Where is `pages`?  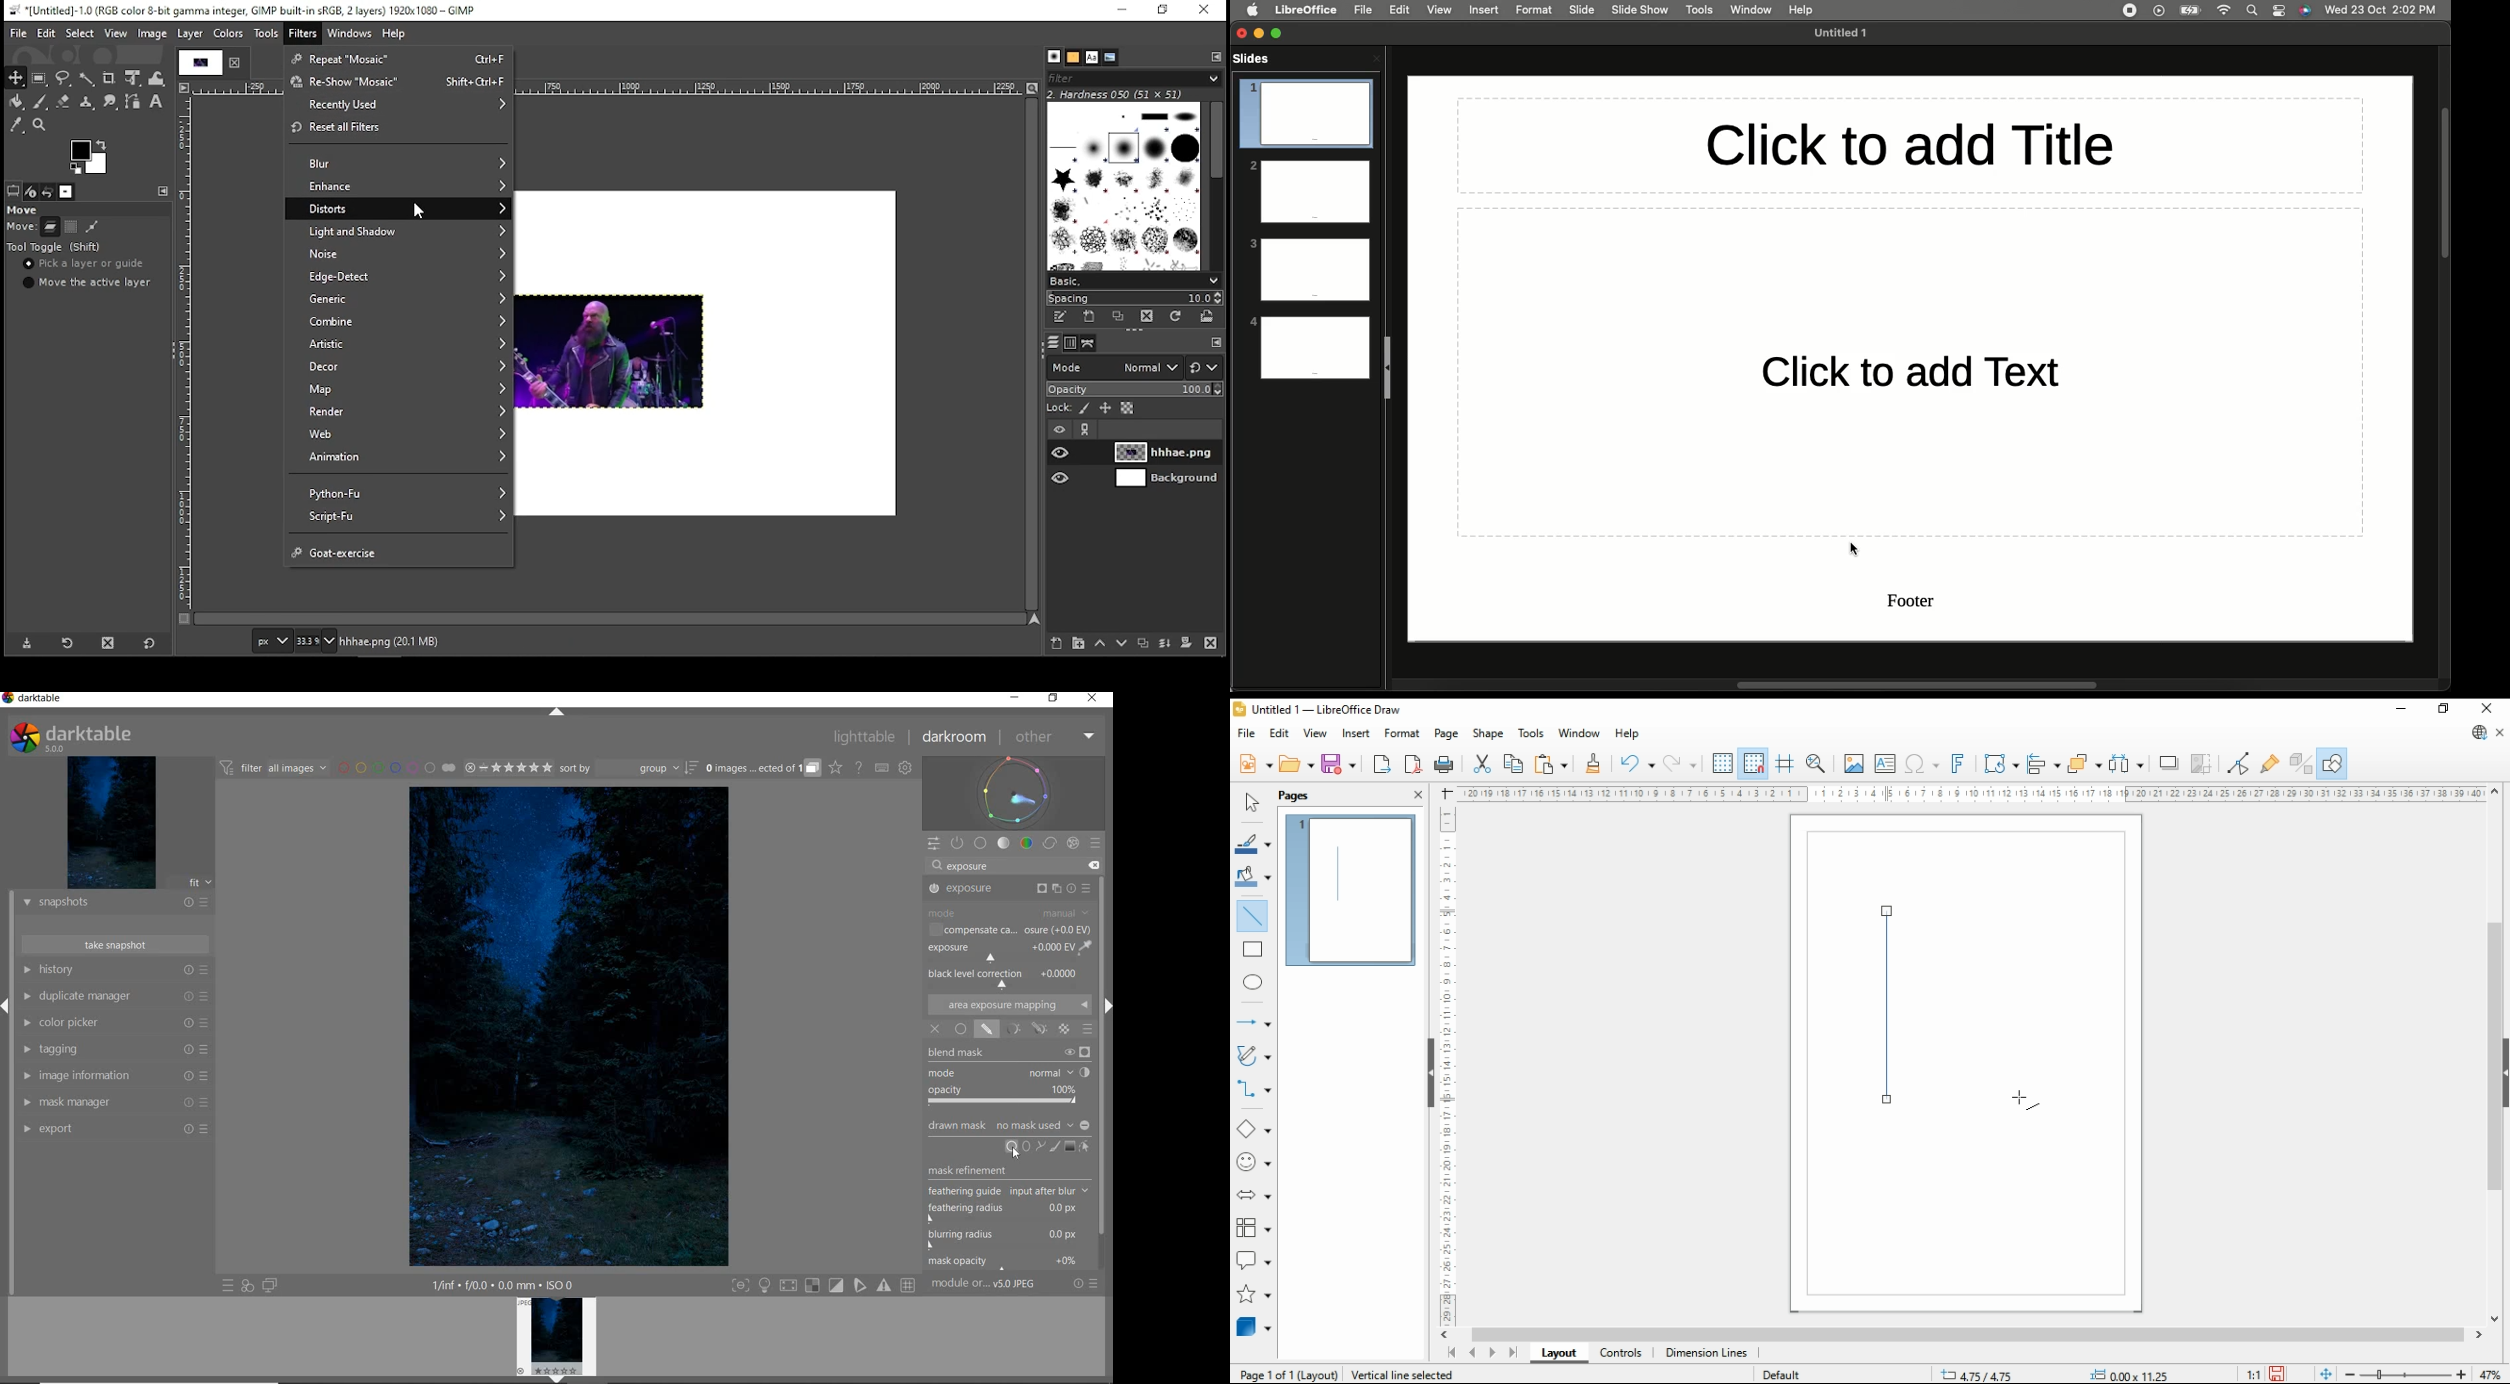 pages is located at coordinates (1303, 795).